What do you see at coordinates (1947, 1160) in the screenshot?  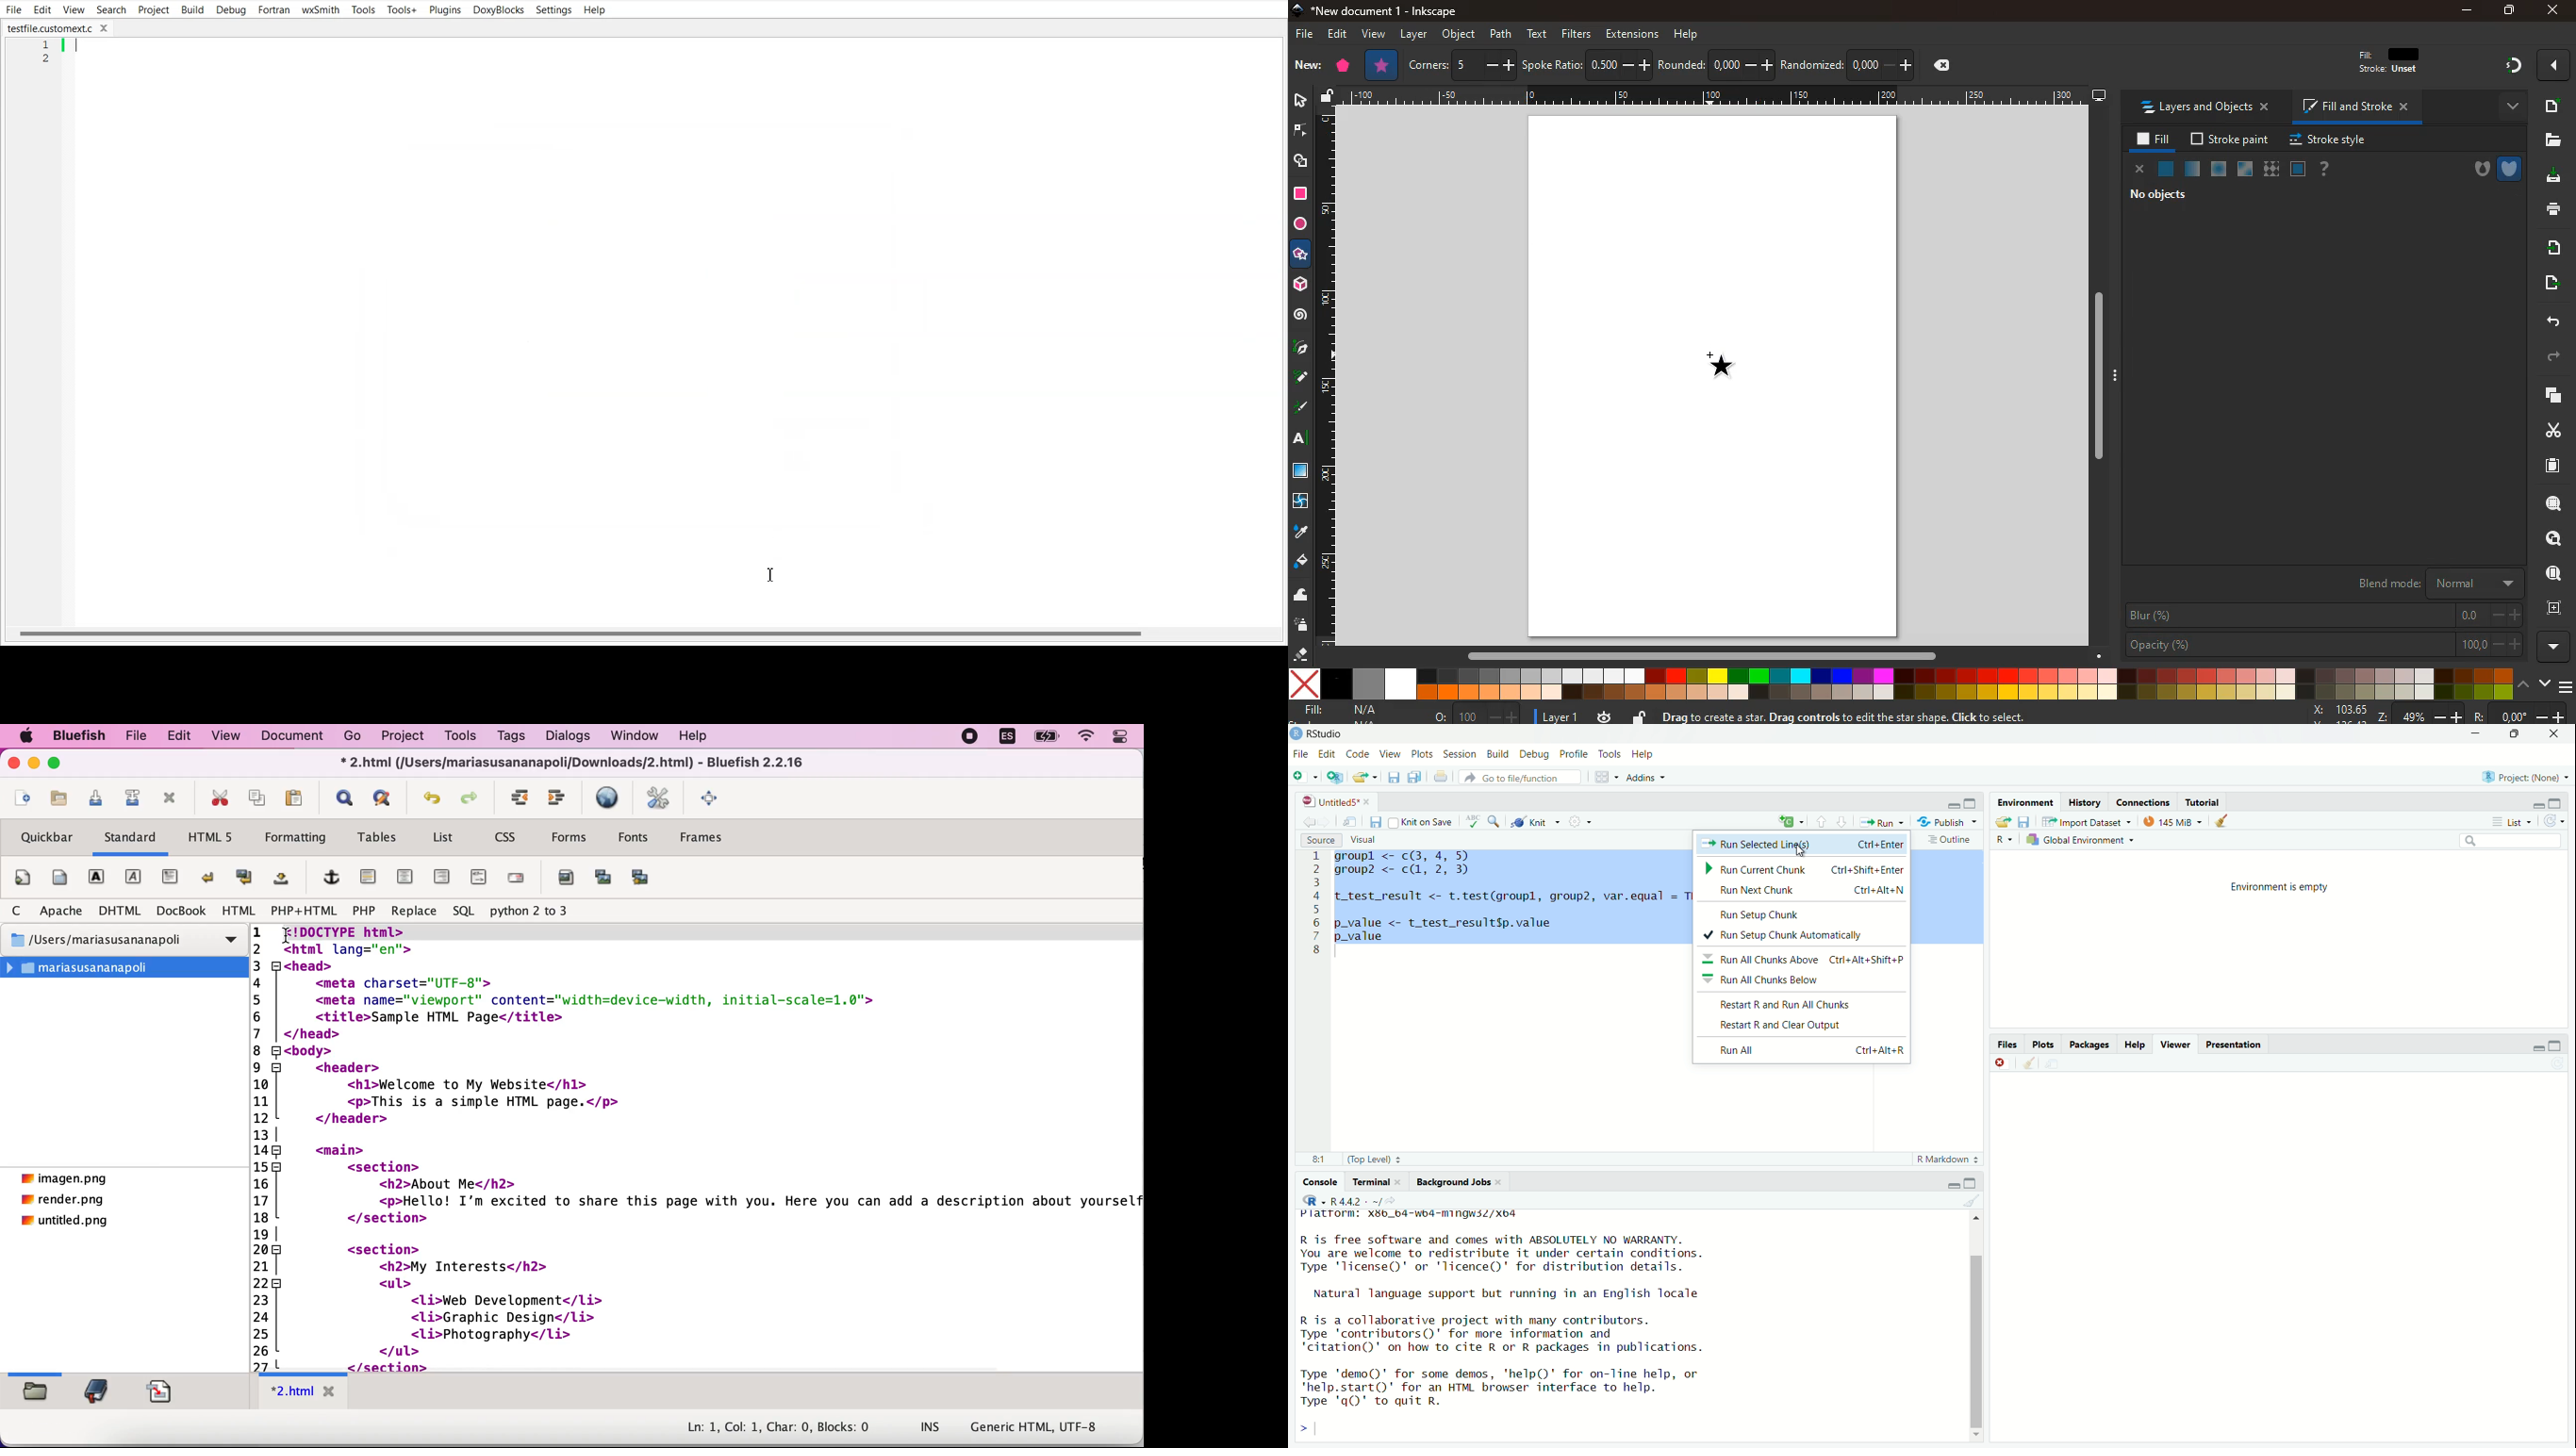 I see `R Markdown ` at bounding box center [1947, 1160].